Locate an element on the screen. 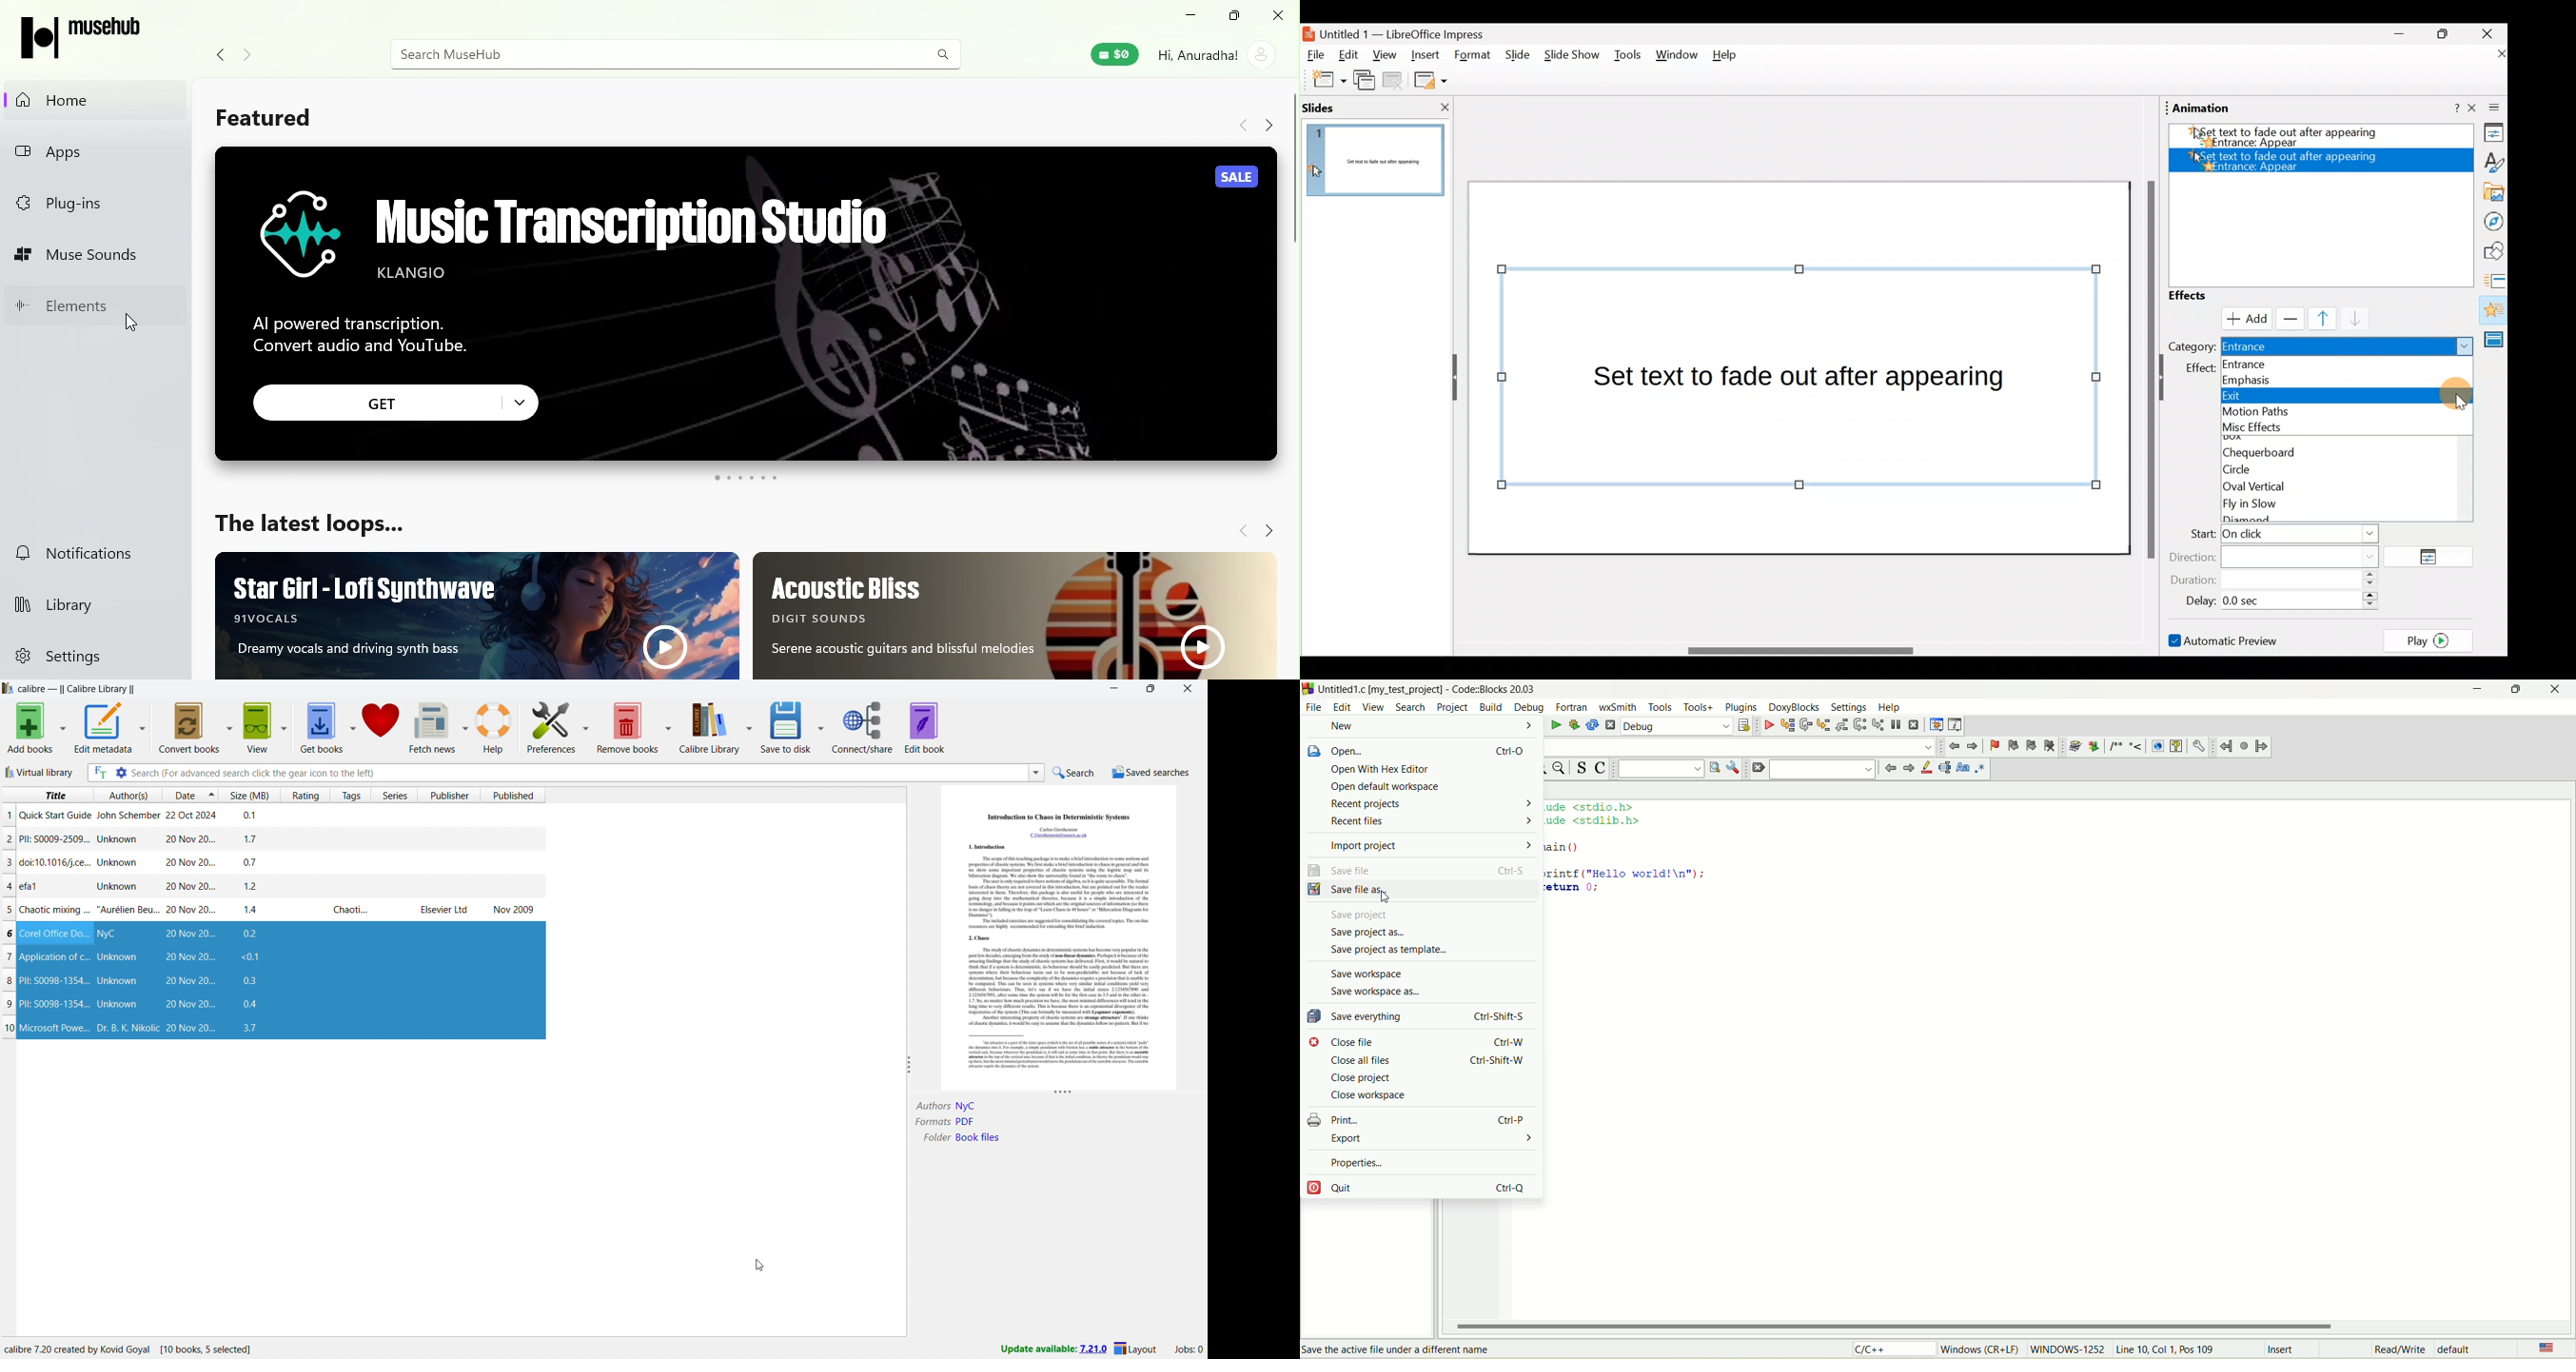 This screenshot has width=2576, height=1372. Close tab is located at coordinates (1277, 16).